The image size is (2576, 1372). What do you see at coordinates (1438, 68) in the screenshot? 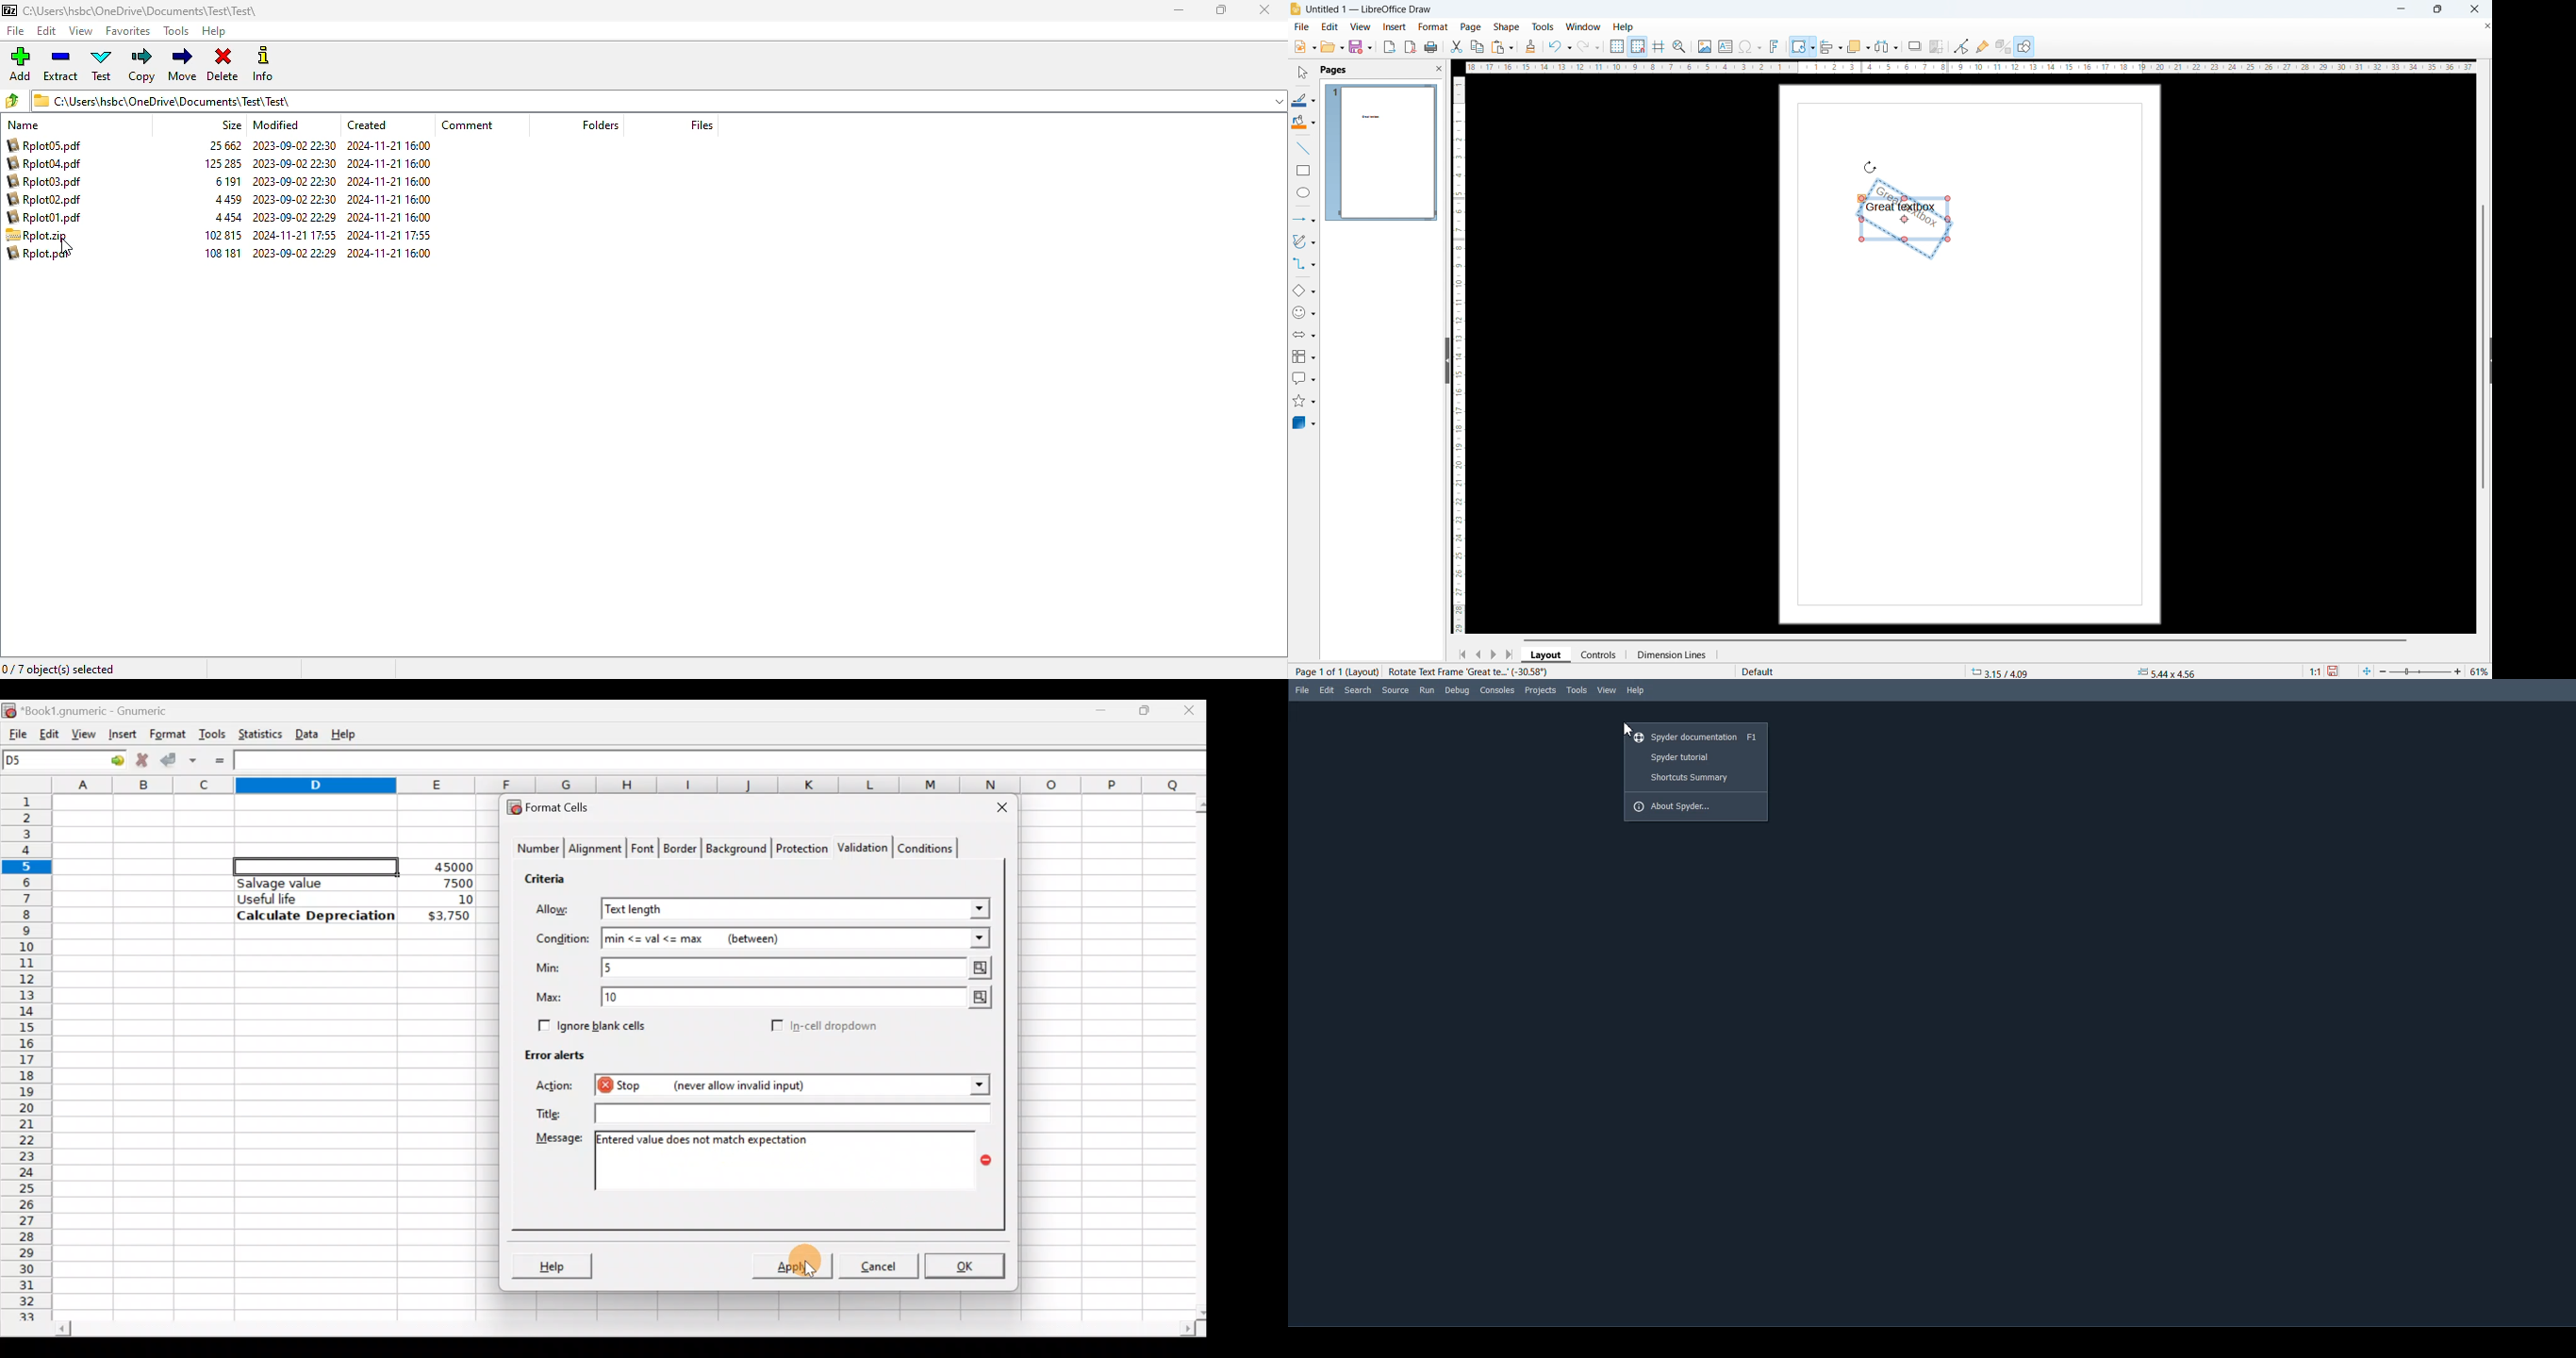
I see `close pane` at bounding box center [1438, 68].